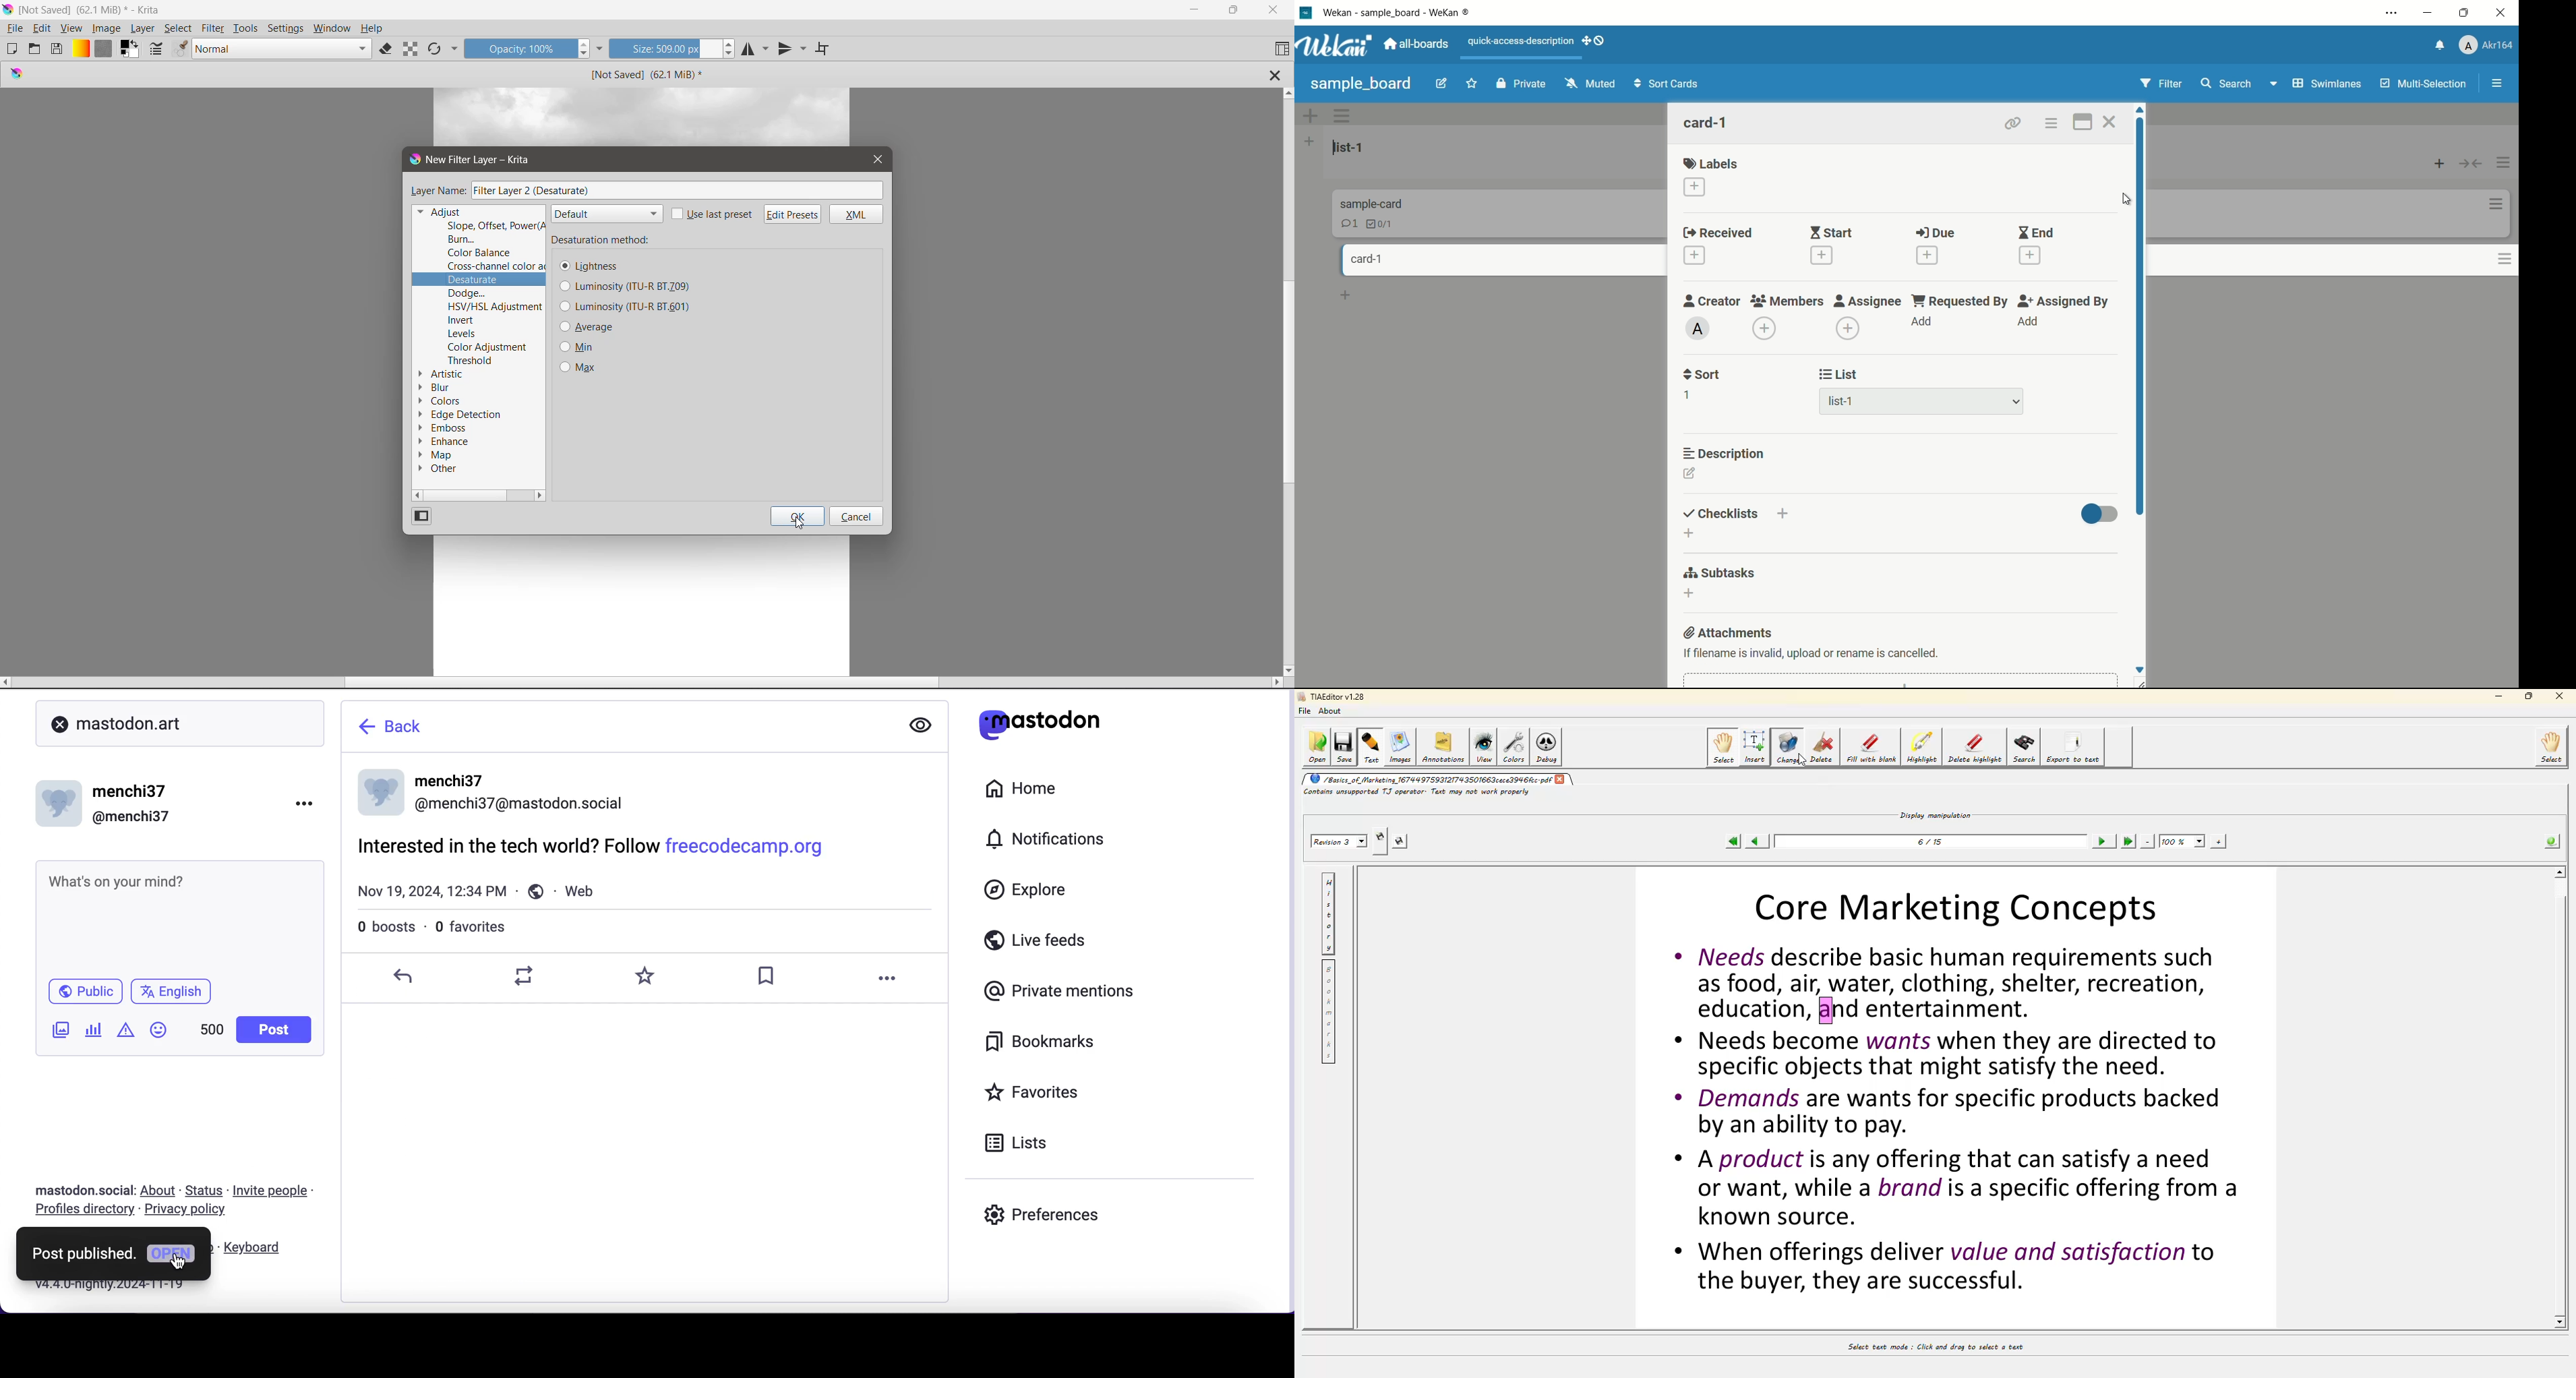 The width and height of the screenshot is (2576, 1400). Describe the element at coordinates (1959, 300) in the screenshot. I see `requested by` at that location.